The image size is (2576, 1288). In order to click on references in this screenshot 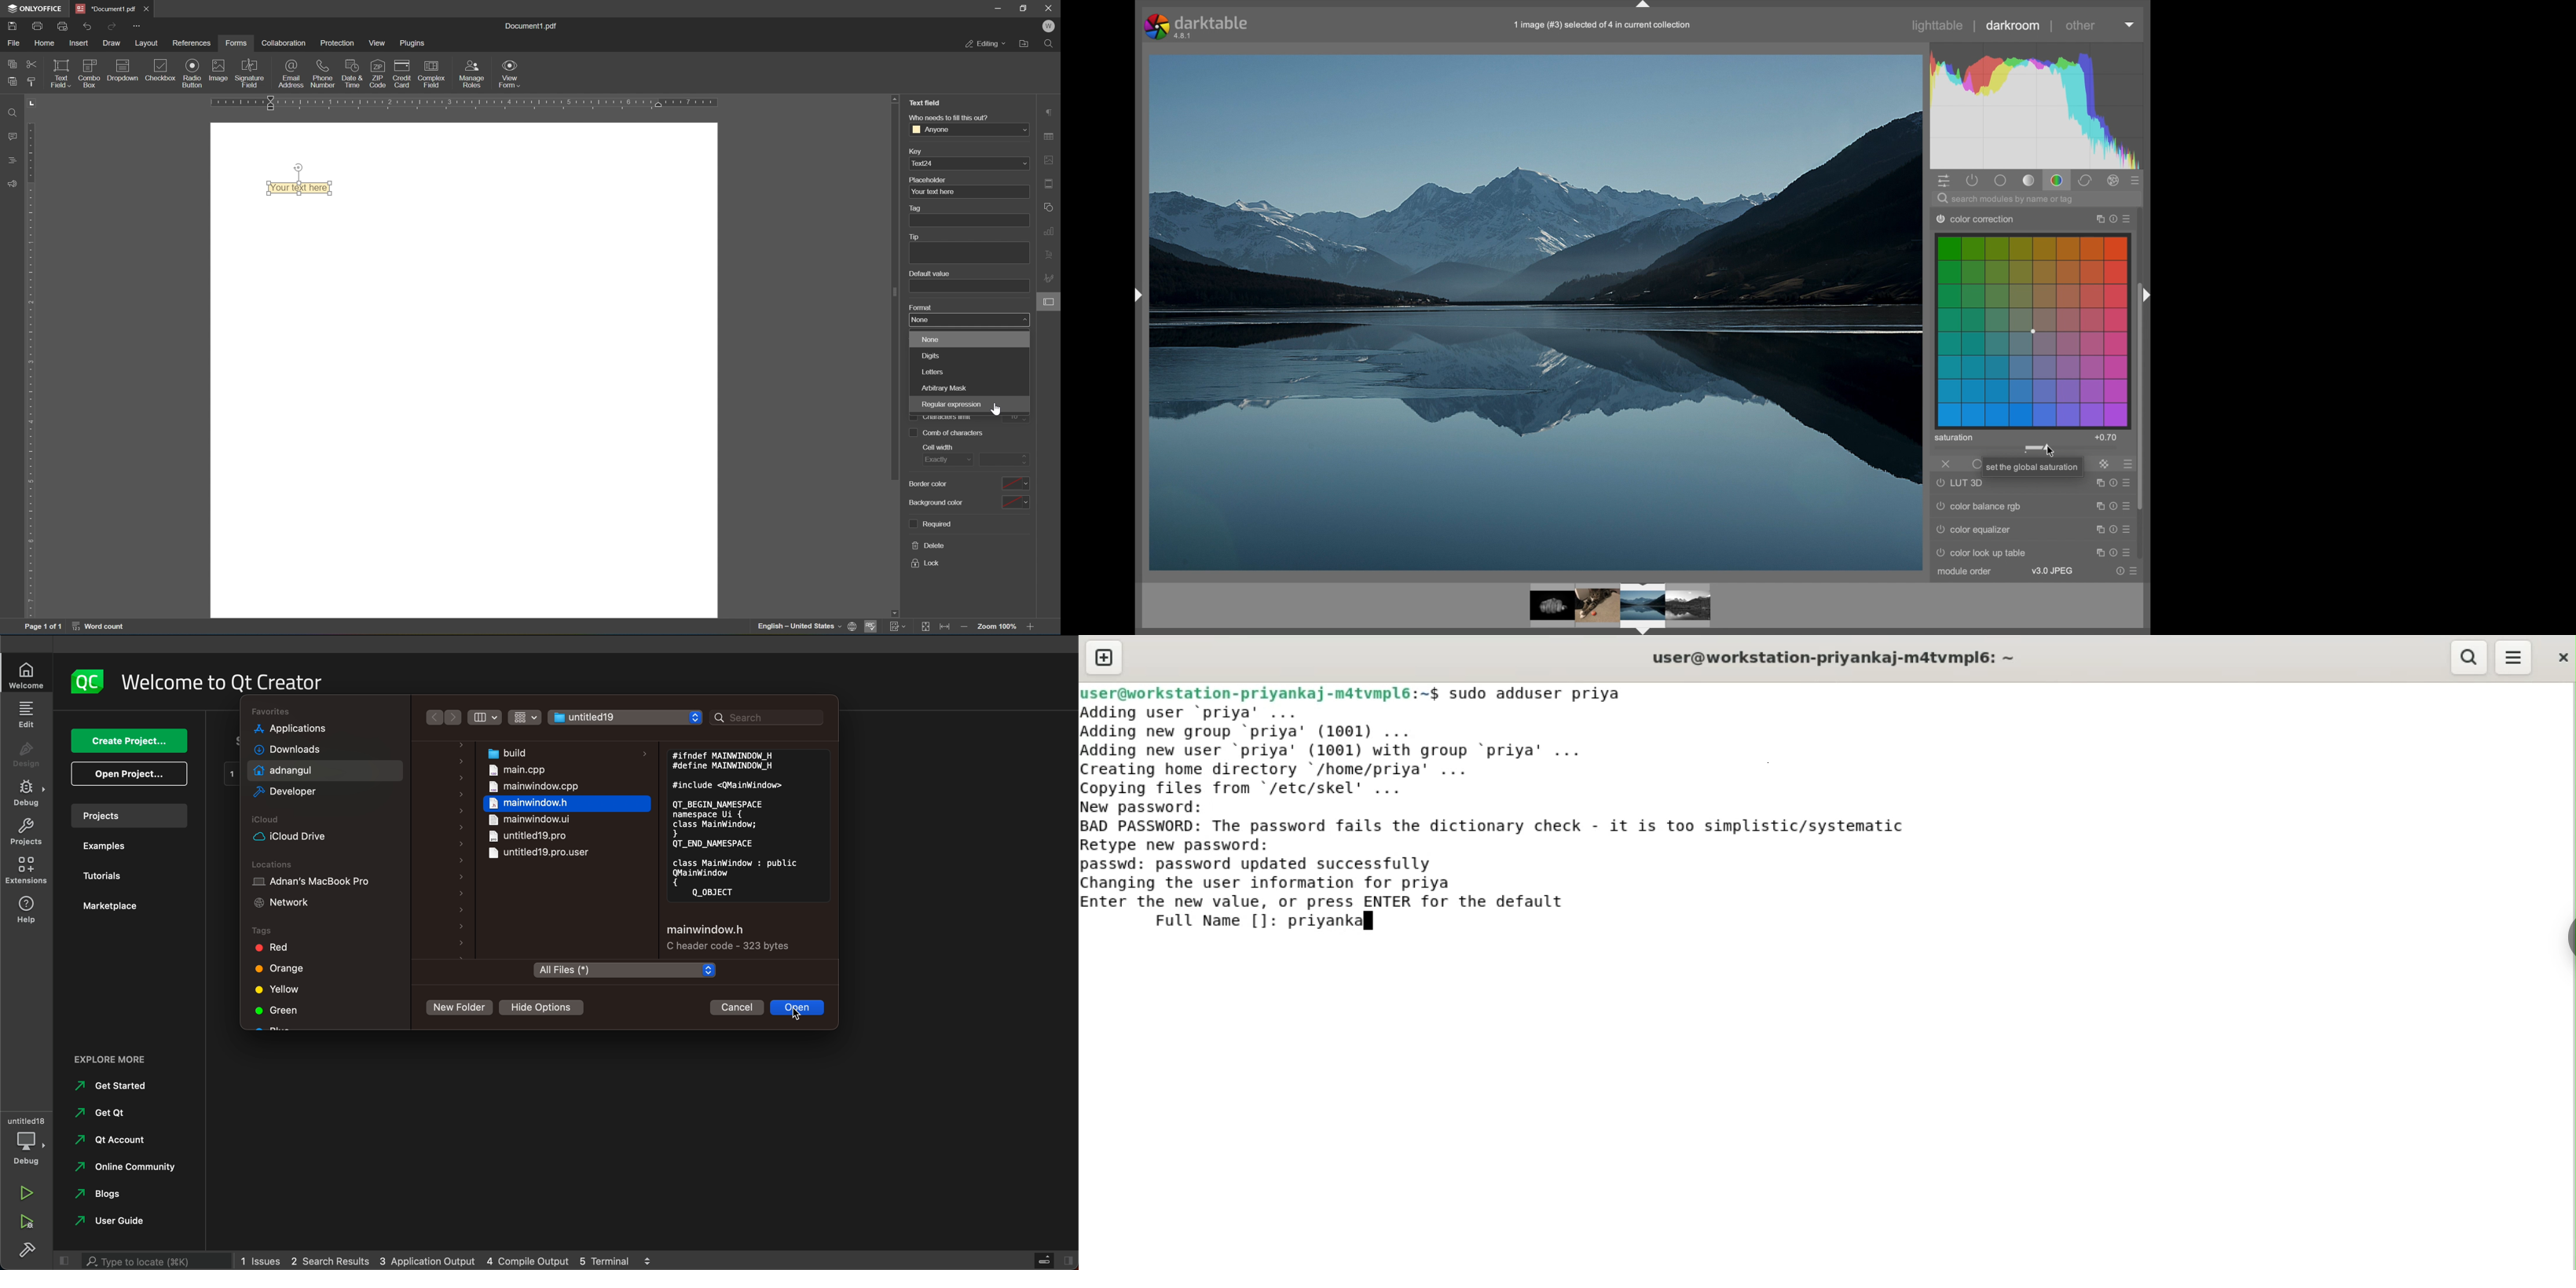, I will do `click(193, 43)`.